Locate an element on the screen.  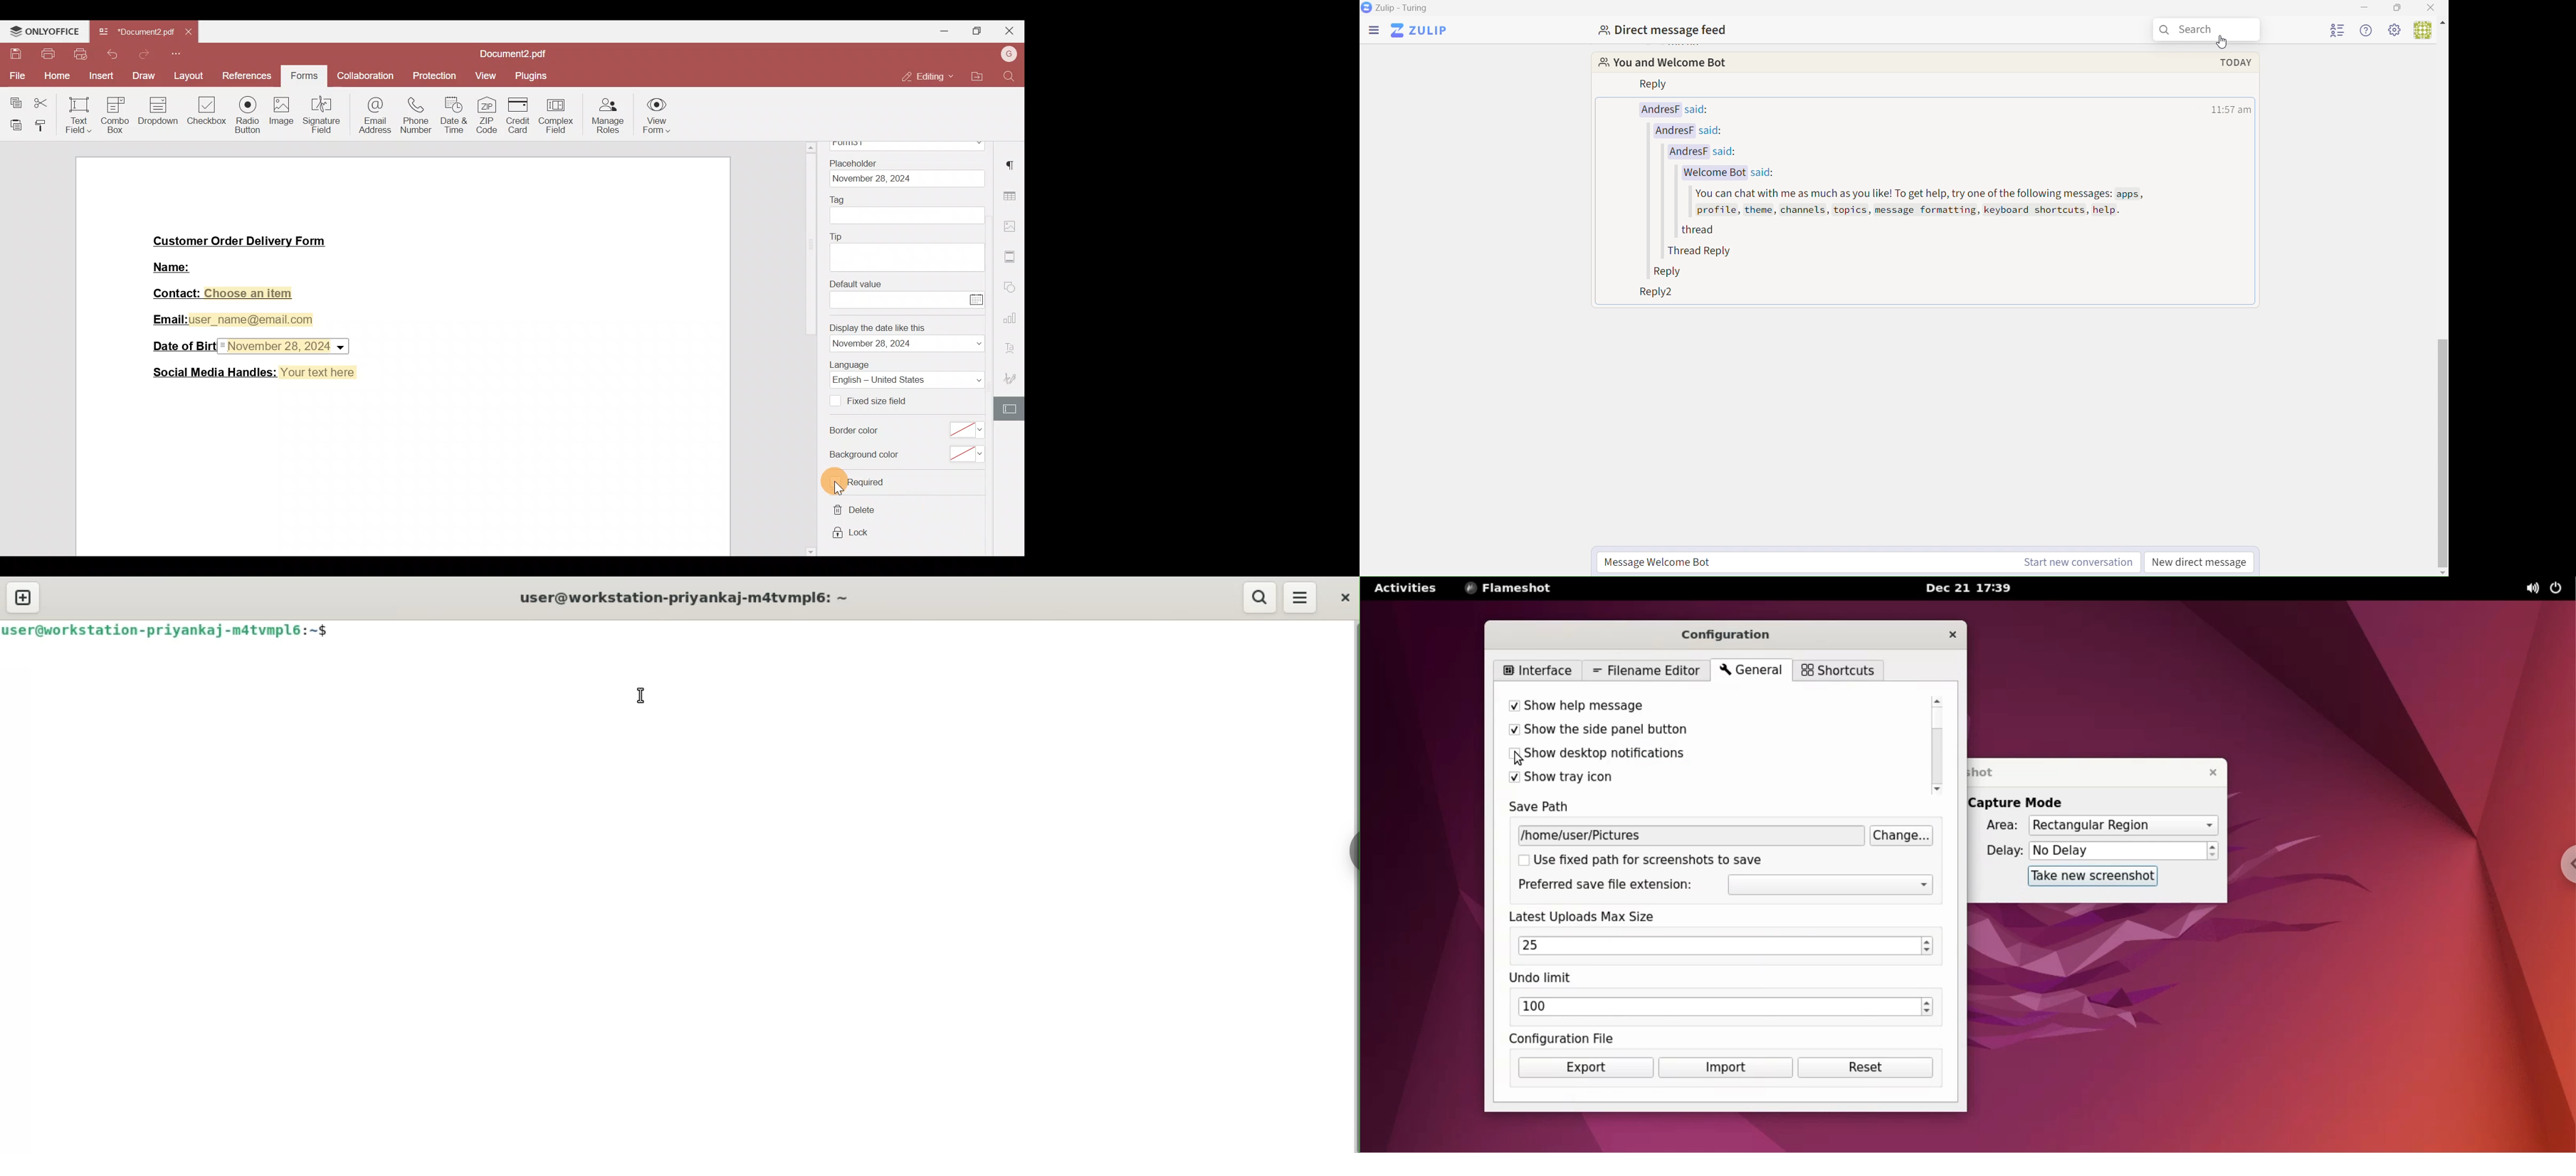
reset  is located at coordinates (1866, 1067).